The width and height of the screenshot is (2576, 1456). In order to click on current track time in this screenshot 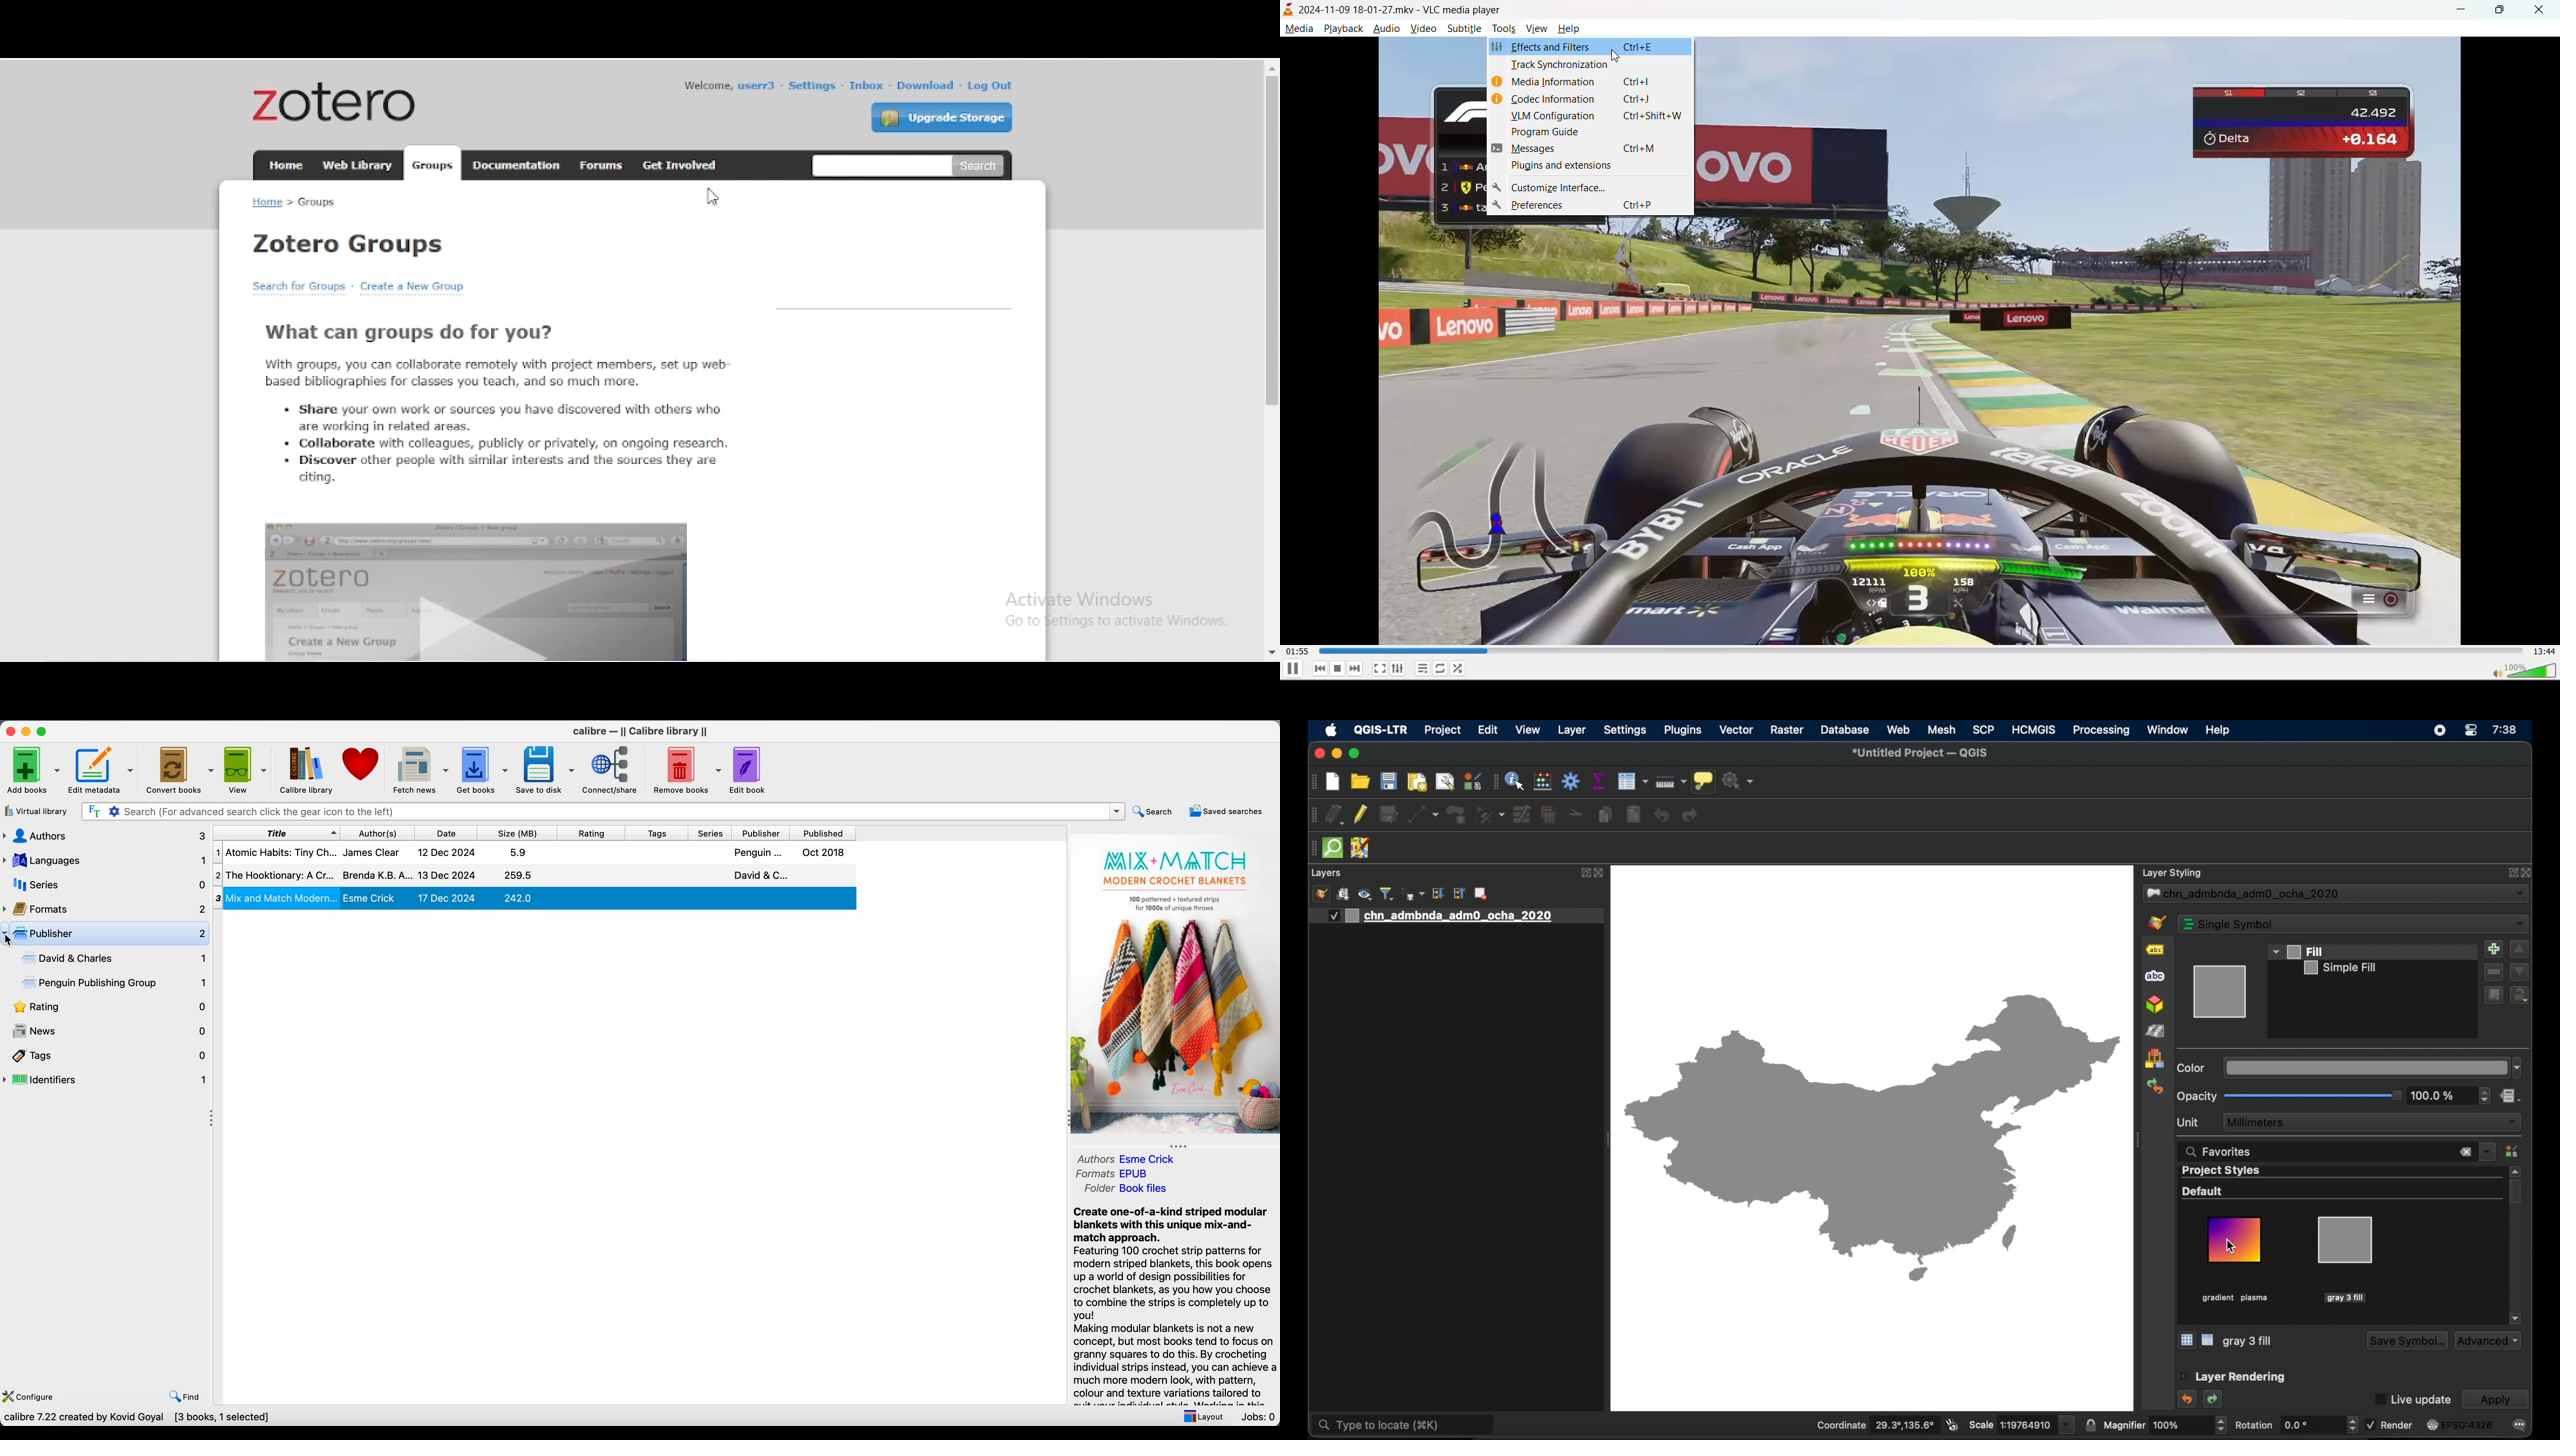, I will do `click(1296, 652)`.